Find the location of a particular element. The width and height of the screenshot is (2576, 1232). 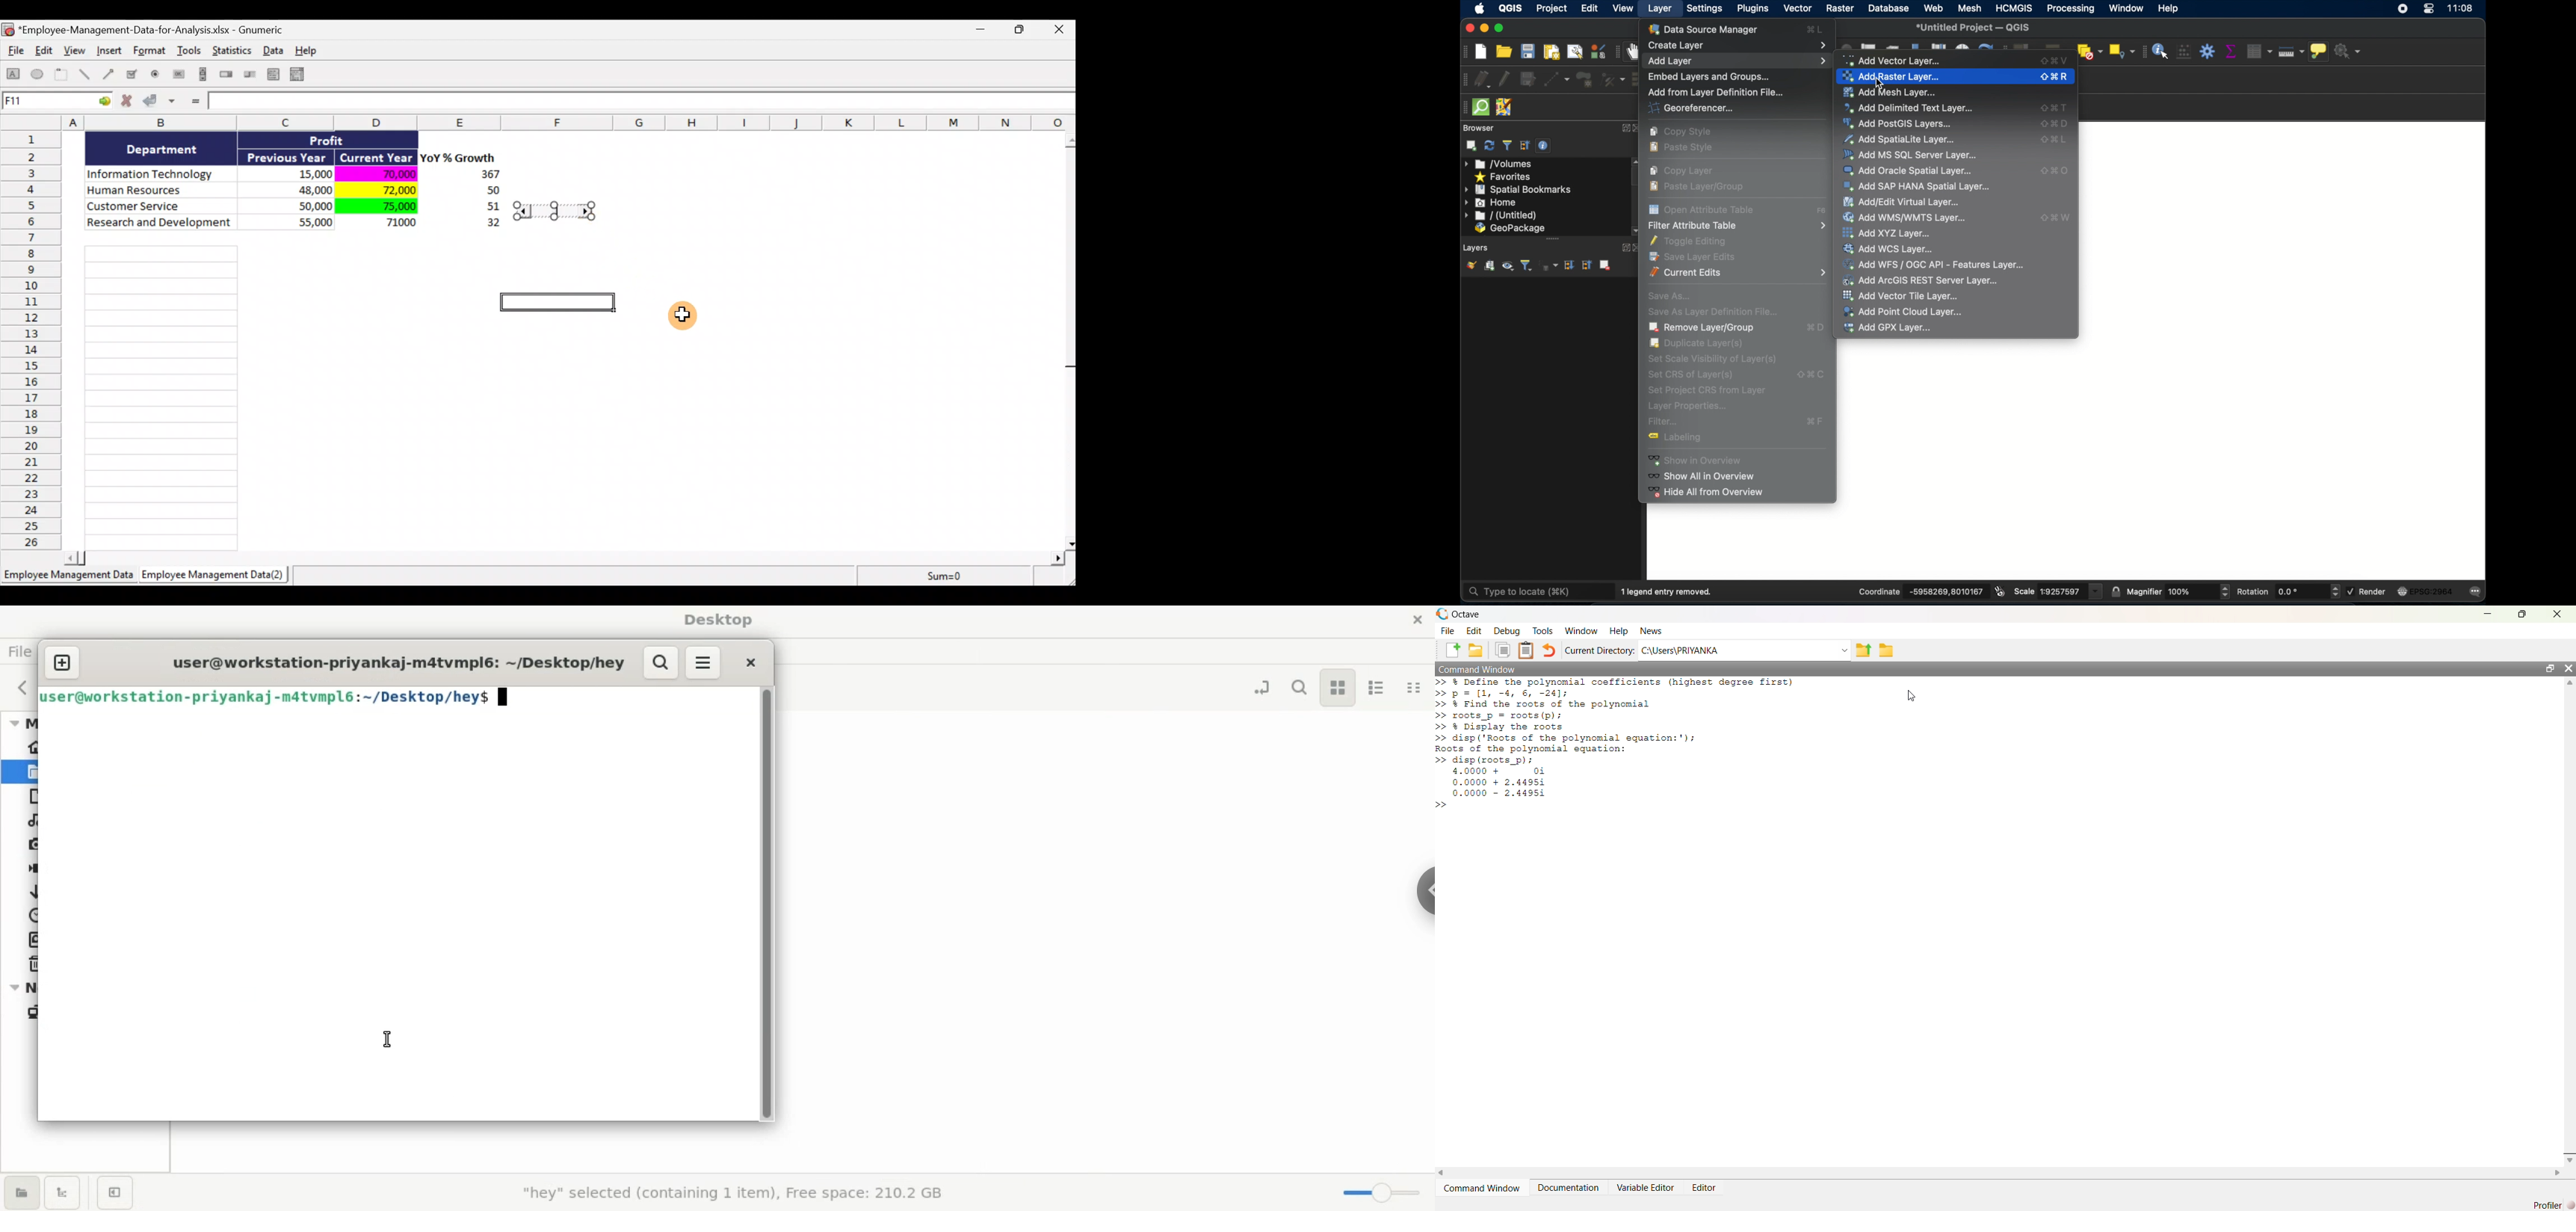

show all in overview is located at coordinates (1706, 476).